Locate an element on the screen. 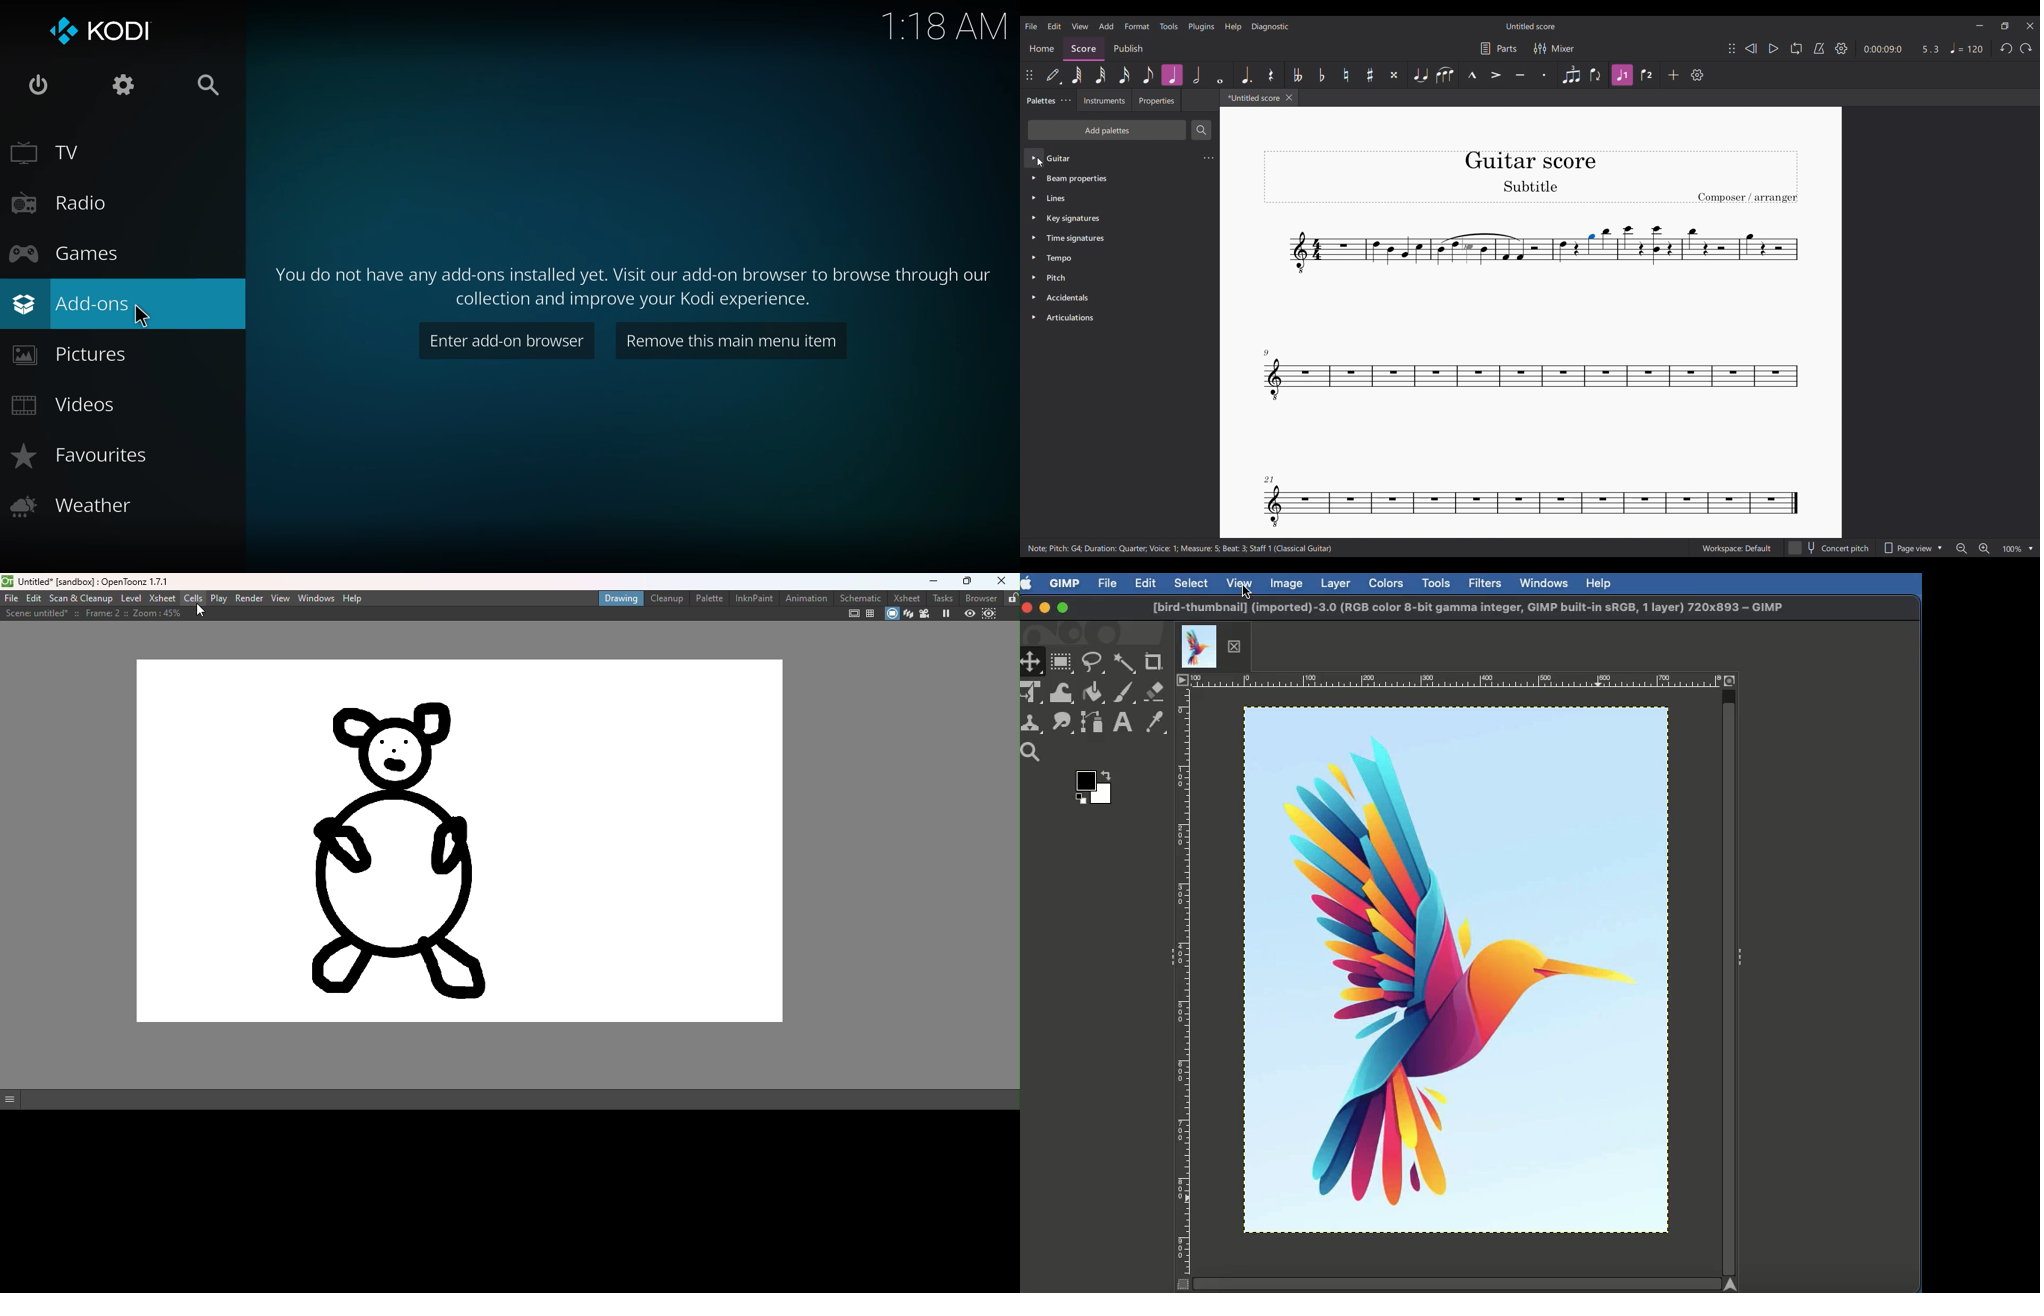 This screenshot has height=1316, width=2044. favorites is located at coordinates (82, 455).